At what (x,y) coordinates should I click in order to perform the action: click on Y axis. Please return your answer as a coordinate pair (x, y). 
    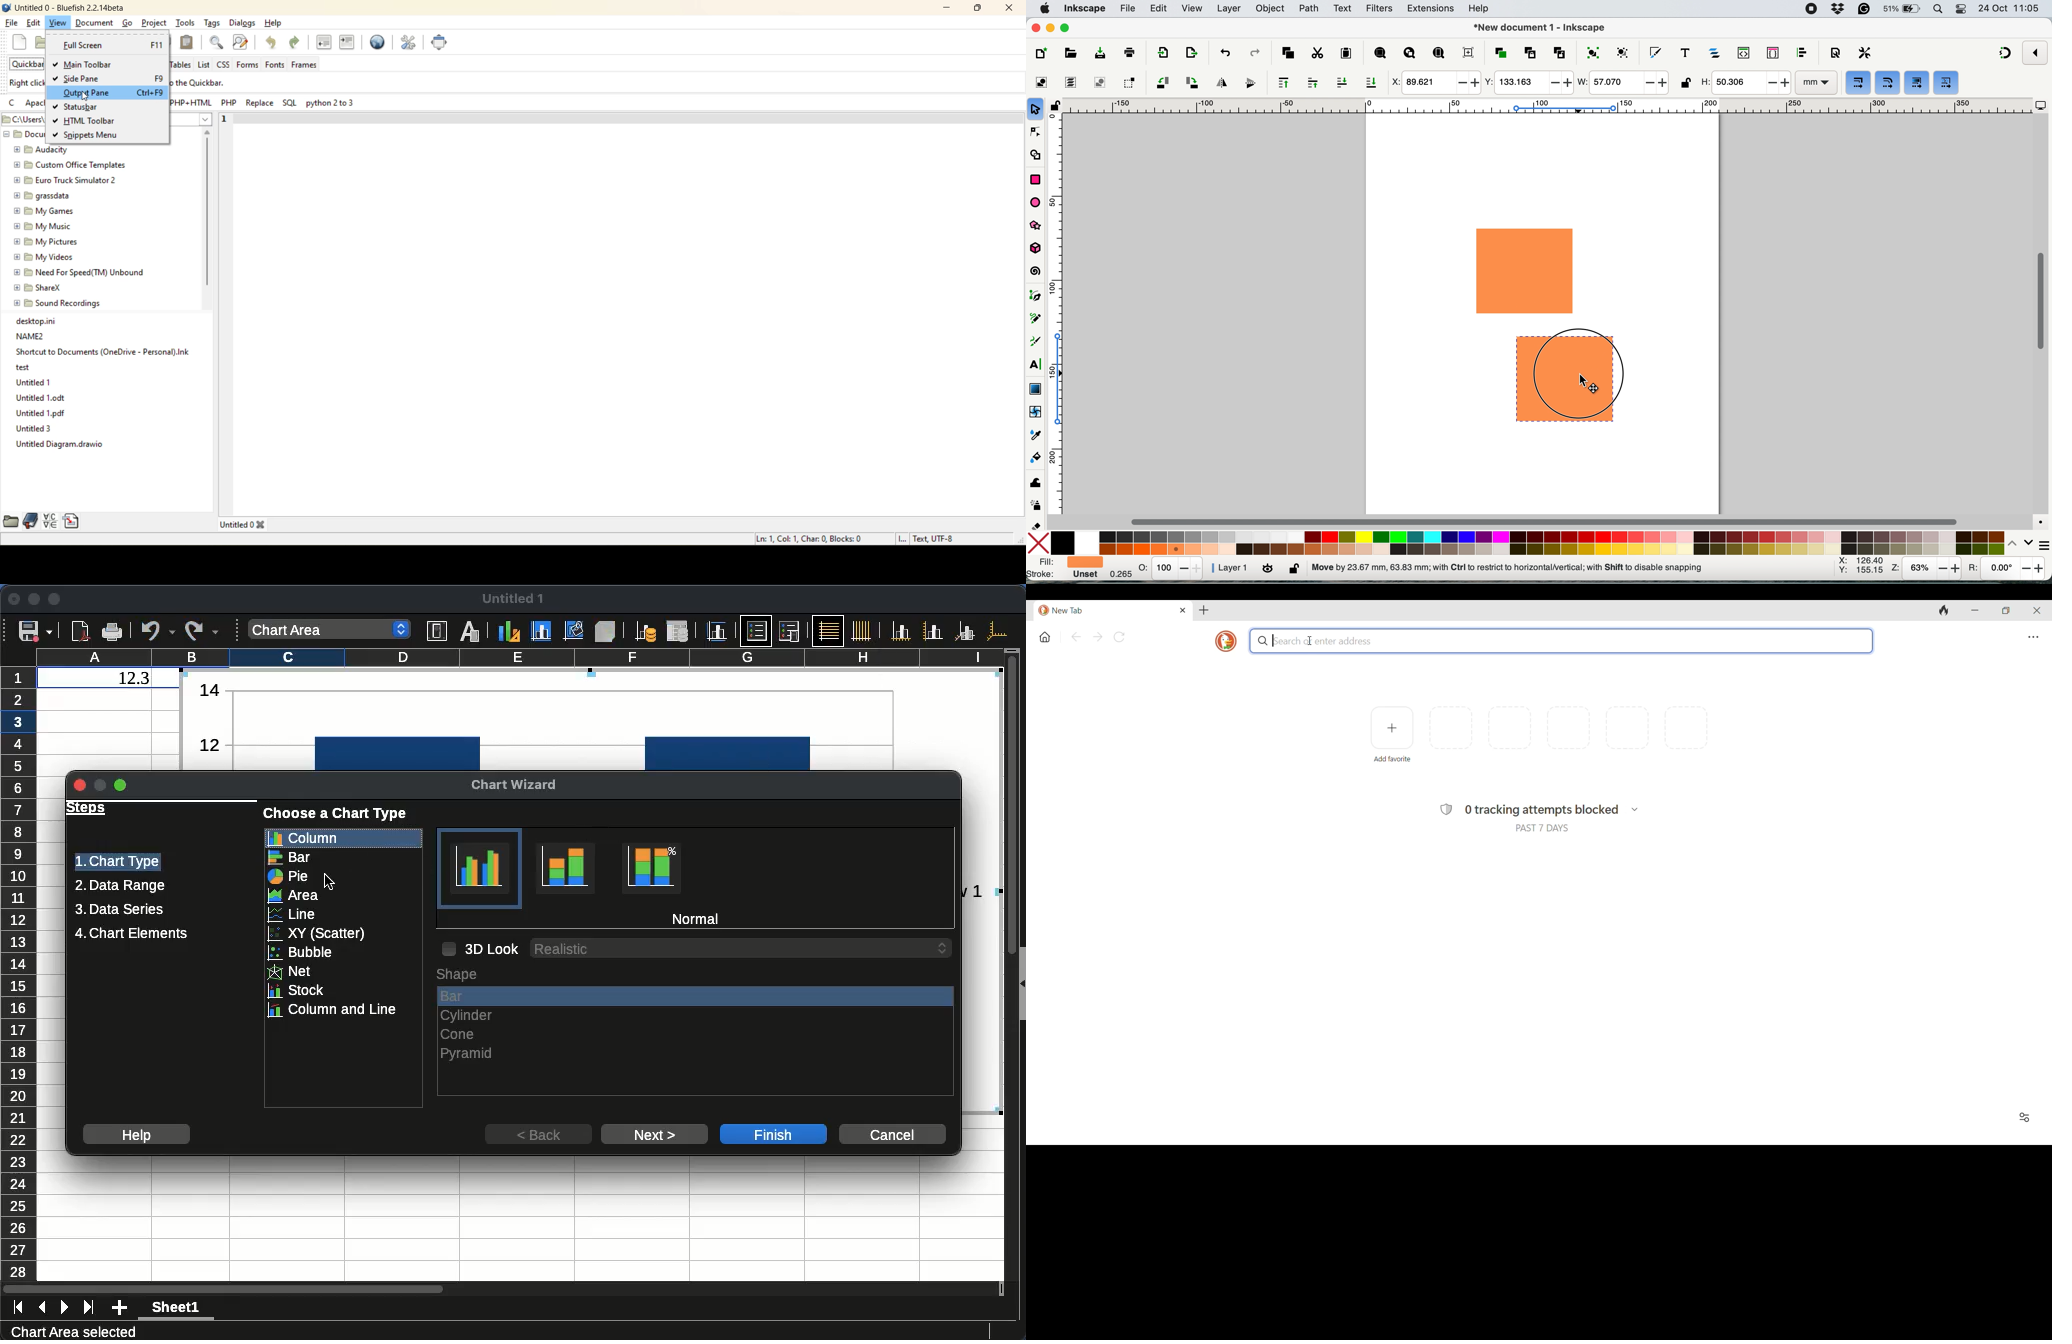
    Looking at the image, I should click on (933, 630).